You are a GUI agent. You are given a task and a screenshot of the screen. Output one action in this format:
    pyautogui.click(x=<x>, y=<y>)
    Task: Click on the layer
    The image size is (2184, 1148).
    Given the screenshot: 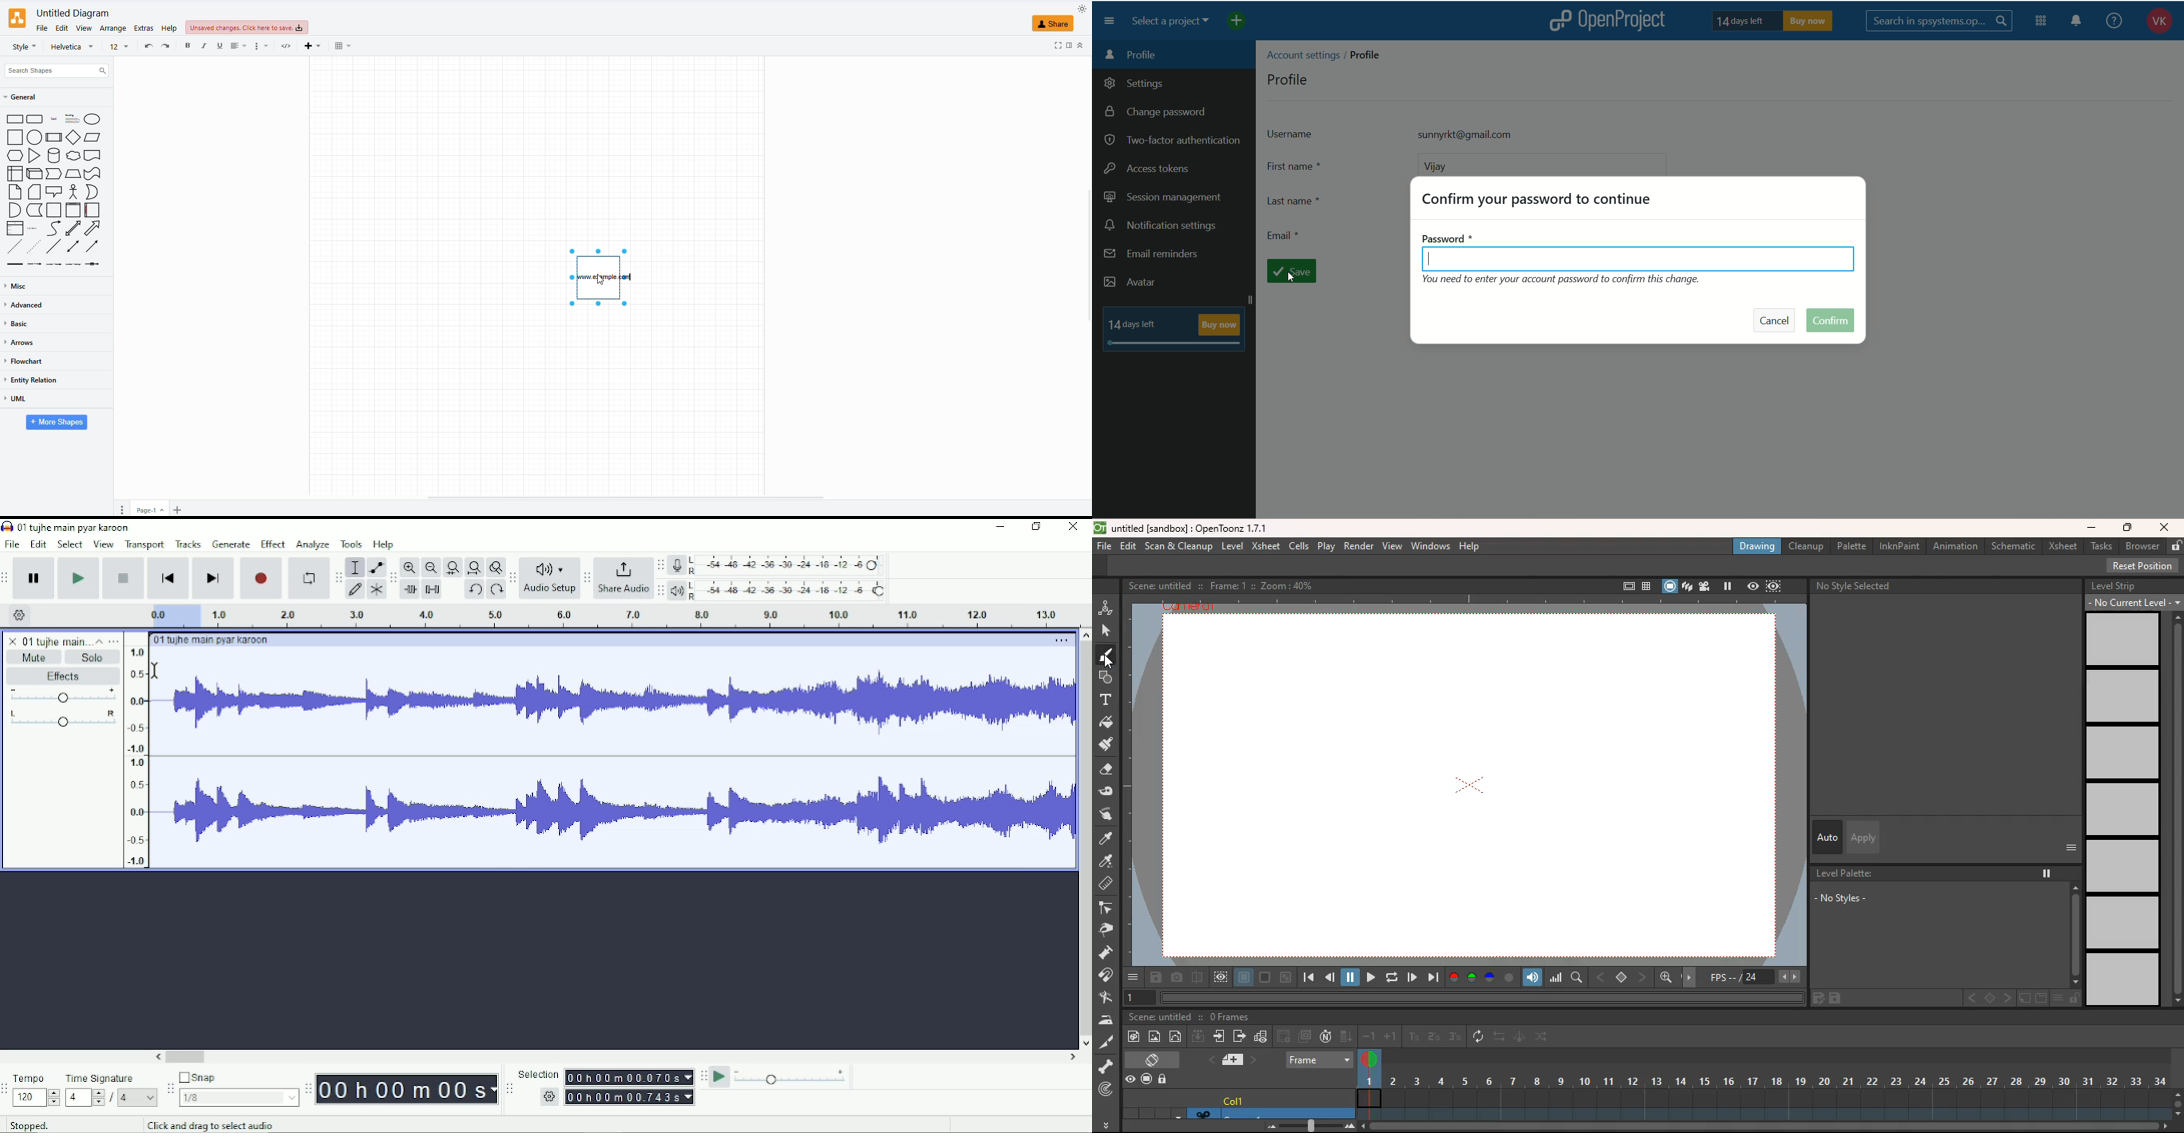 What is the action you would take?
    pyautogui.click(x=1244, y=979)
    